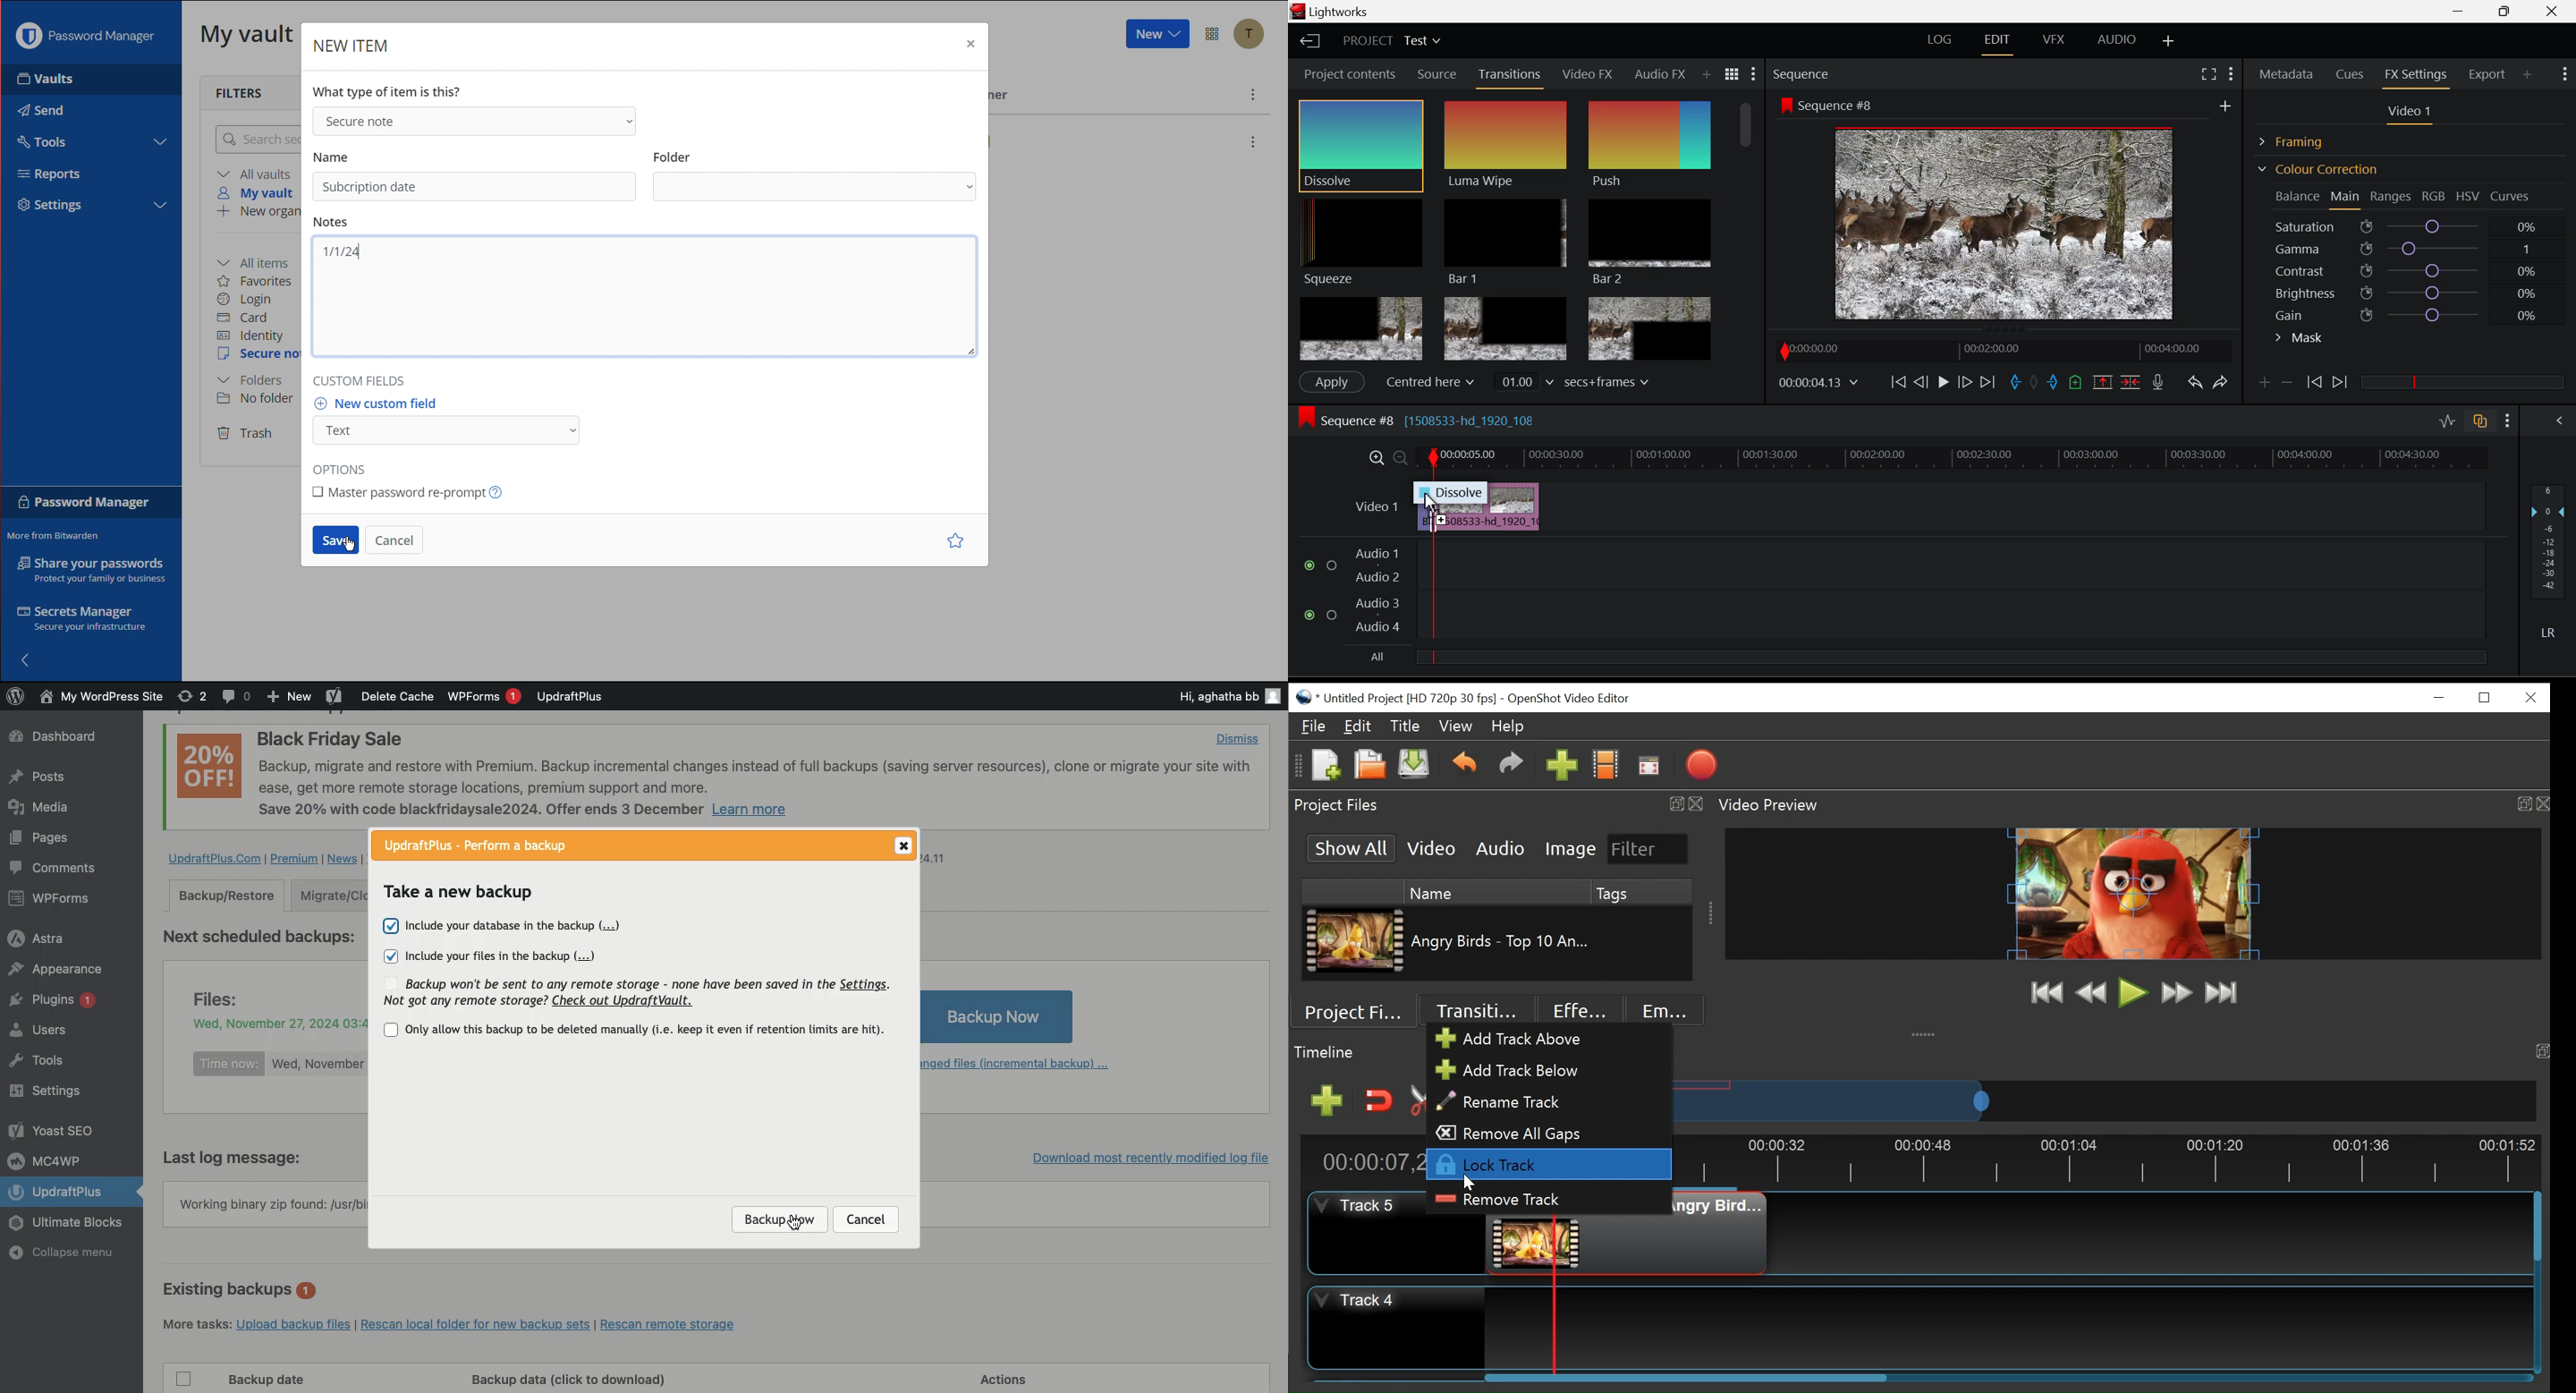 The image size is (2576, 1400). What do you see at coordinates (250, 381) in the screenshot?
I see `Folders` at bounding box center [250, 381].